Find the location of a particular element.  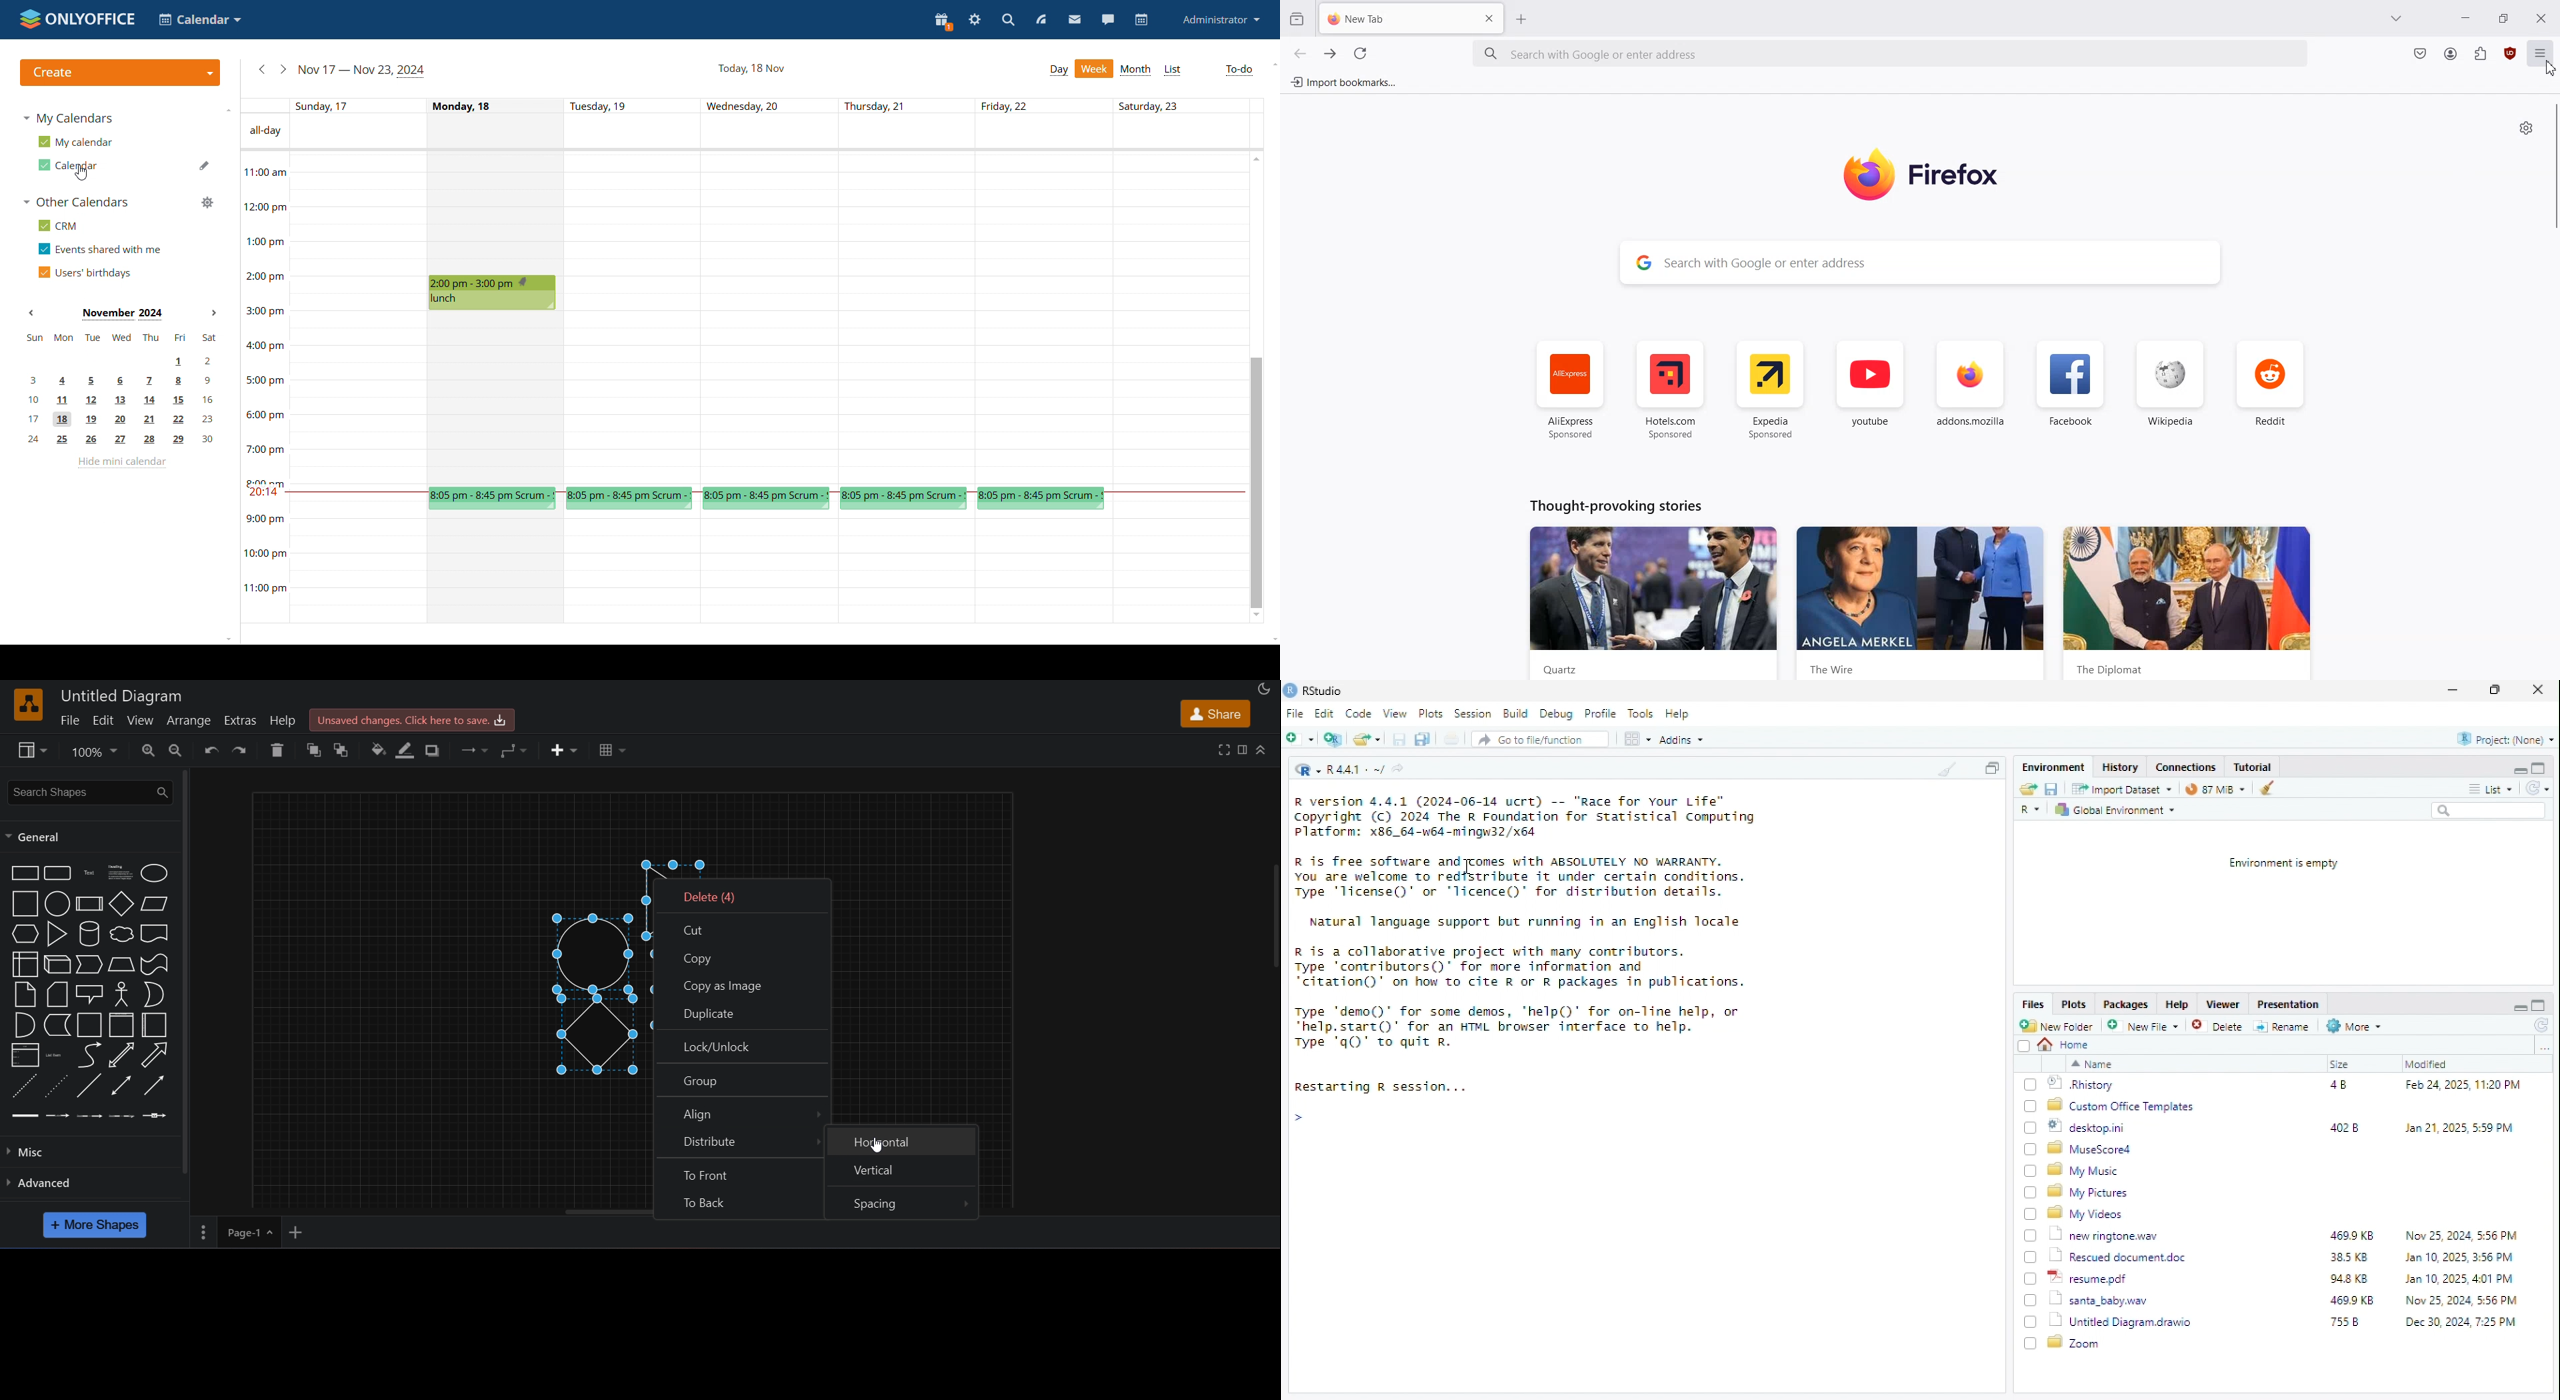

save is located at coordinates (2053, 789).